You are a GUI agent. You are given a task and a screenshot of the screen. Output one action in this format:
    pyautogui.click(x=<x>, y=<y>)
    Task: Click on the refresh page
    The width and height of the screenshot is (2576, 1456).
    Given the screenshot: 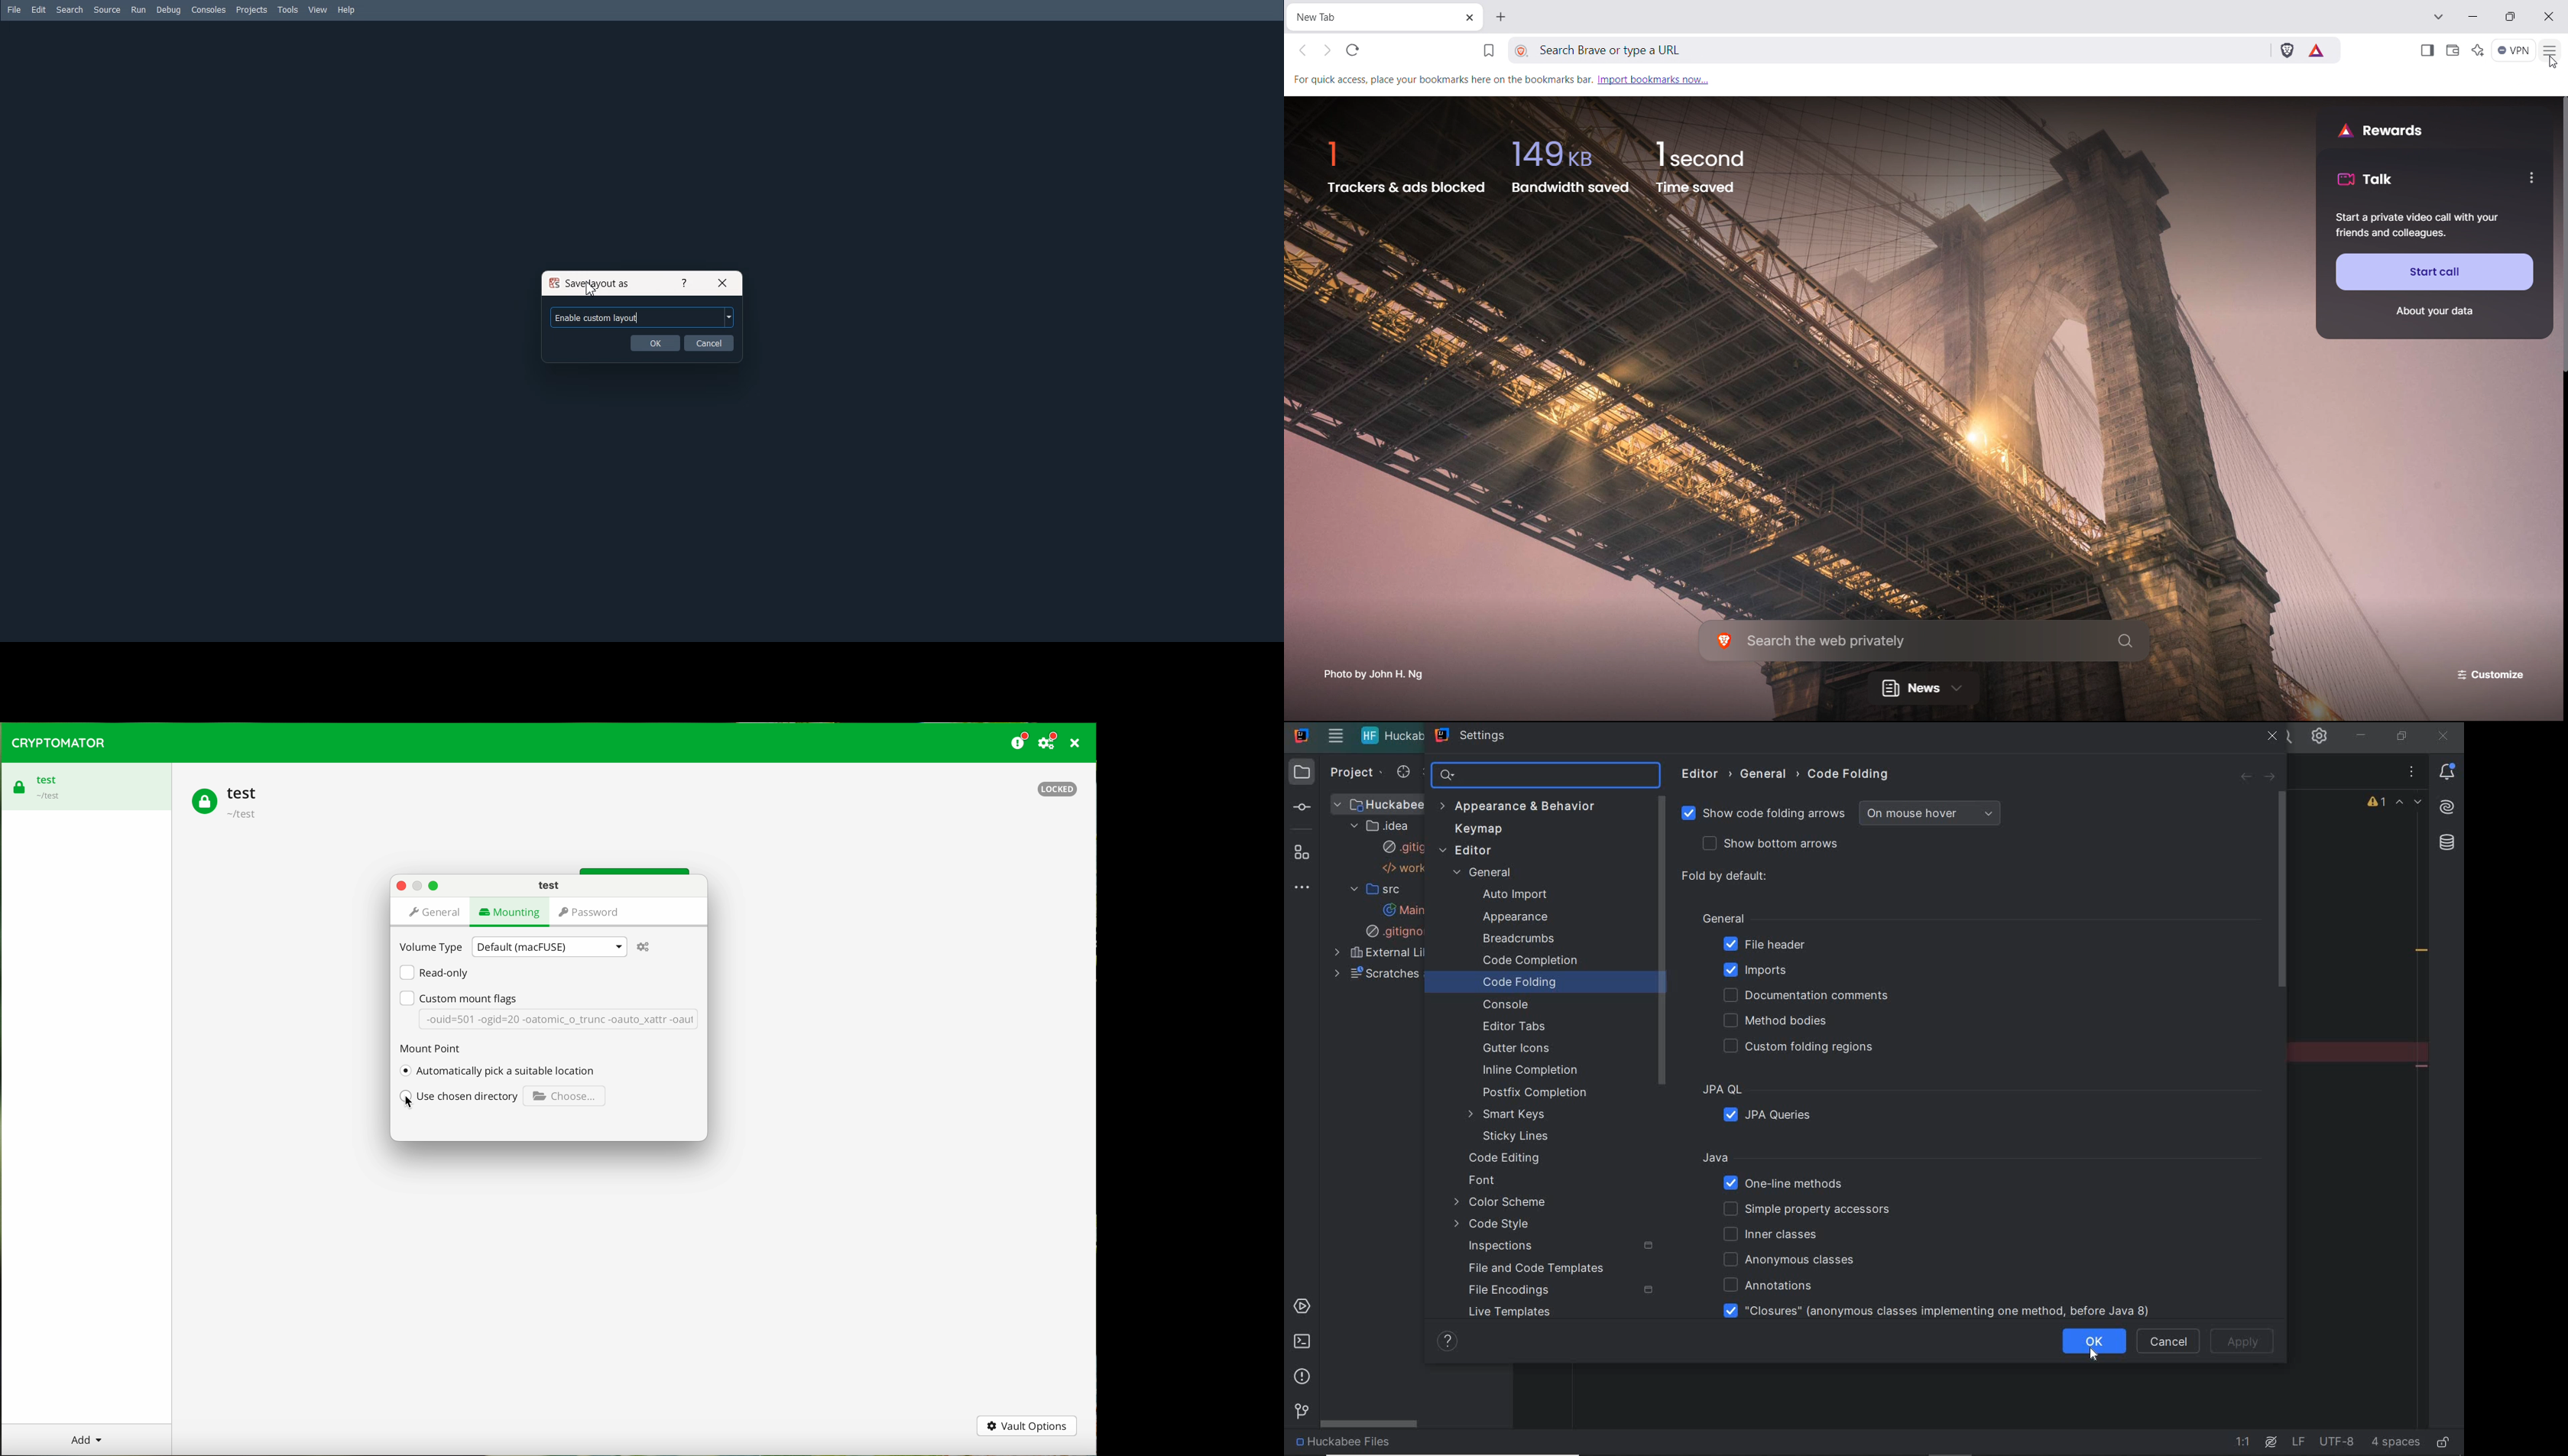 What is the action you would take?
    pyautogui.click(x=1352, y=50)
    